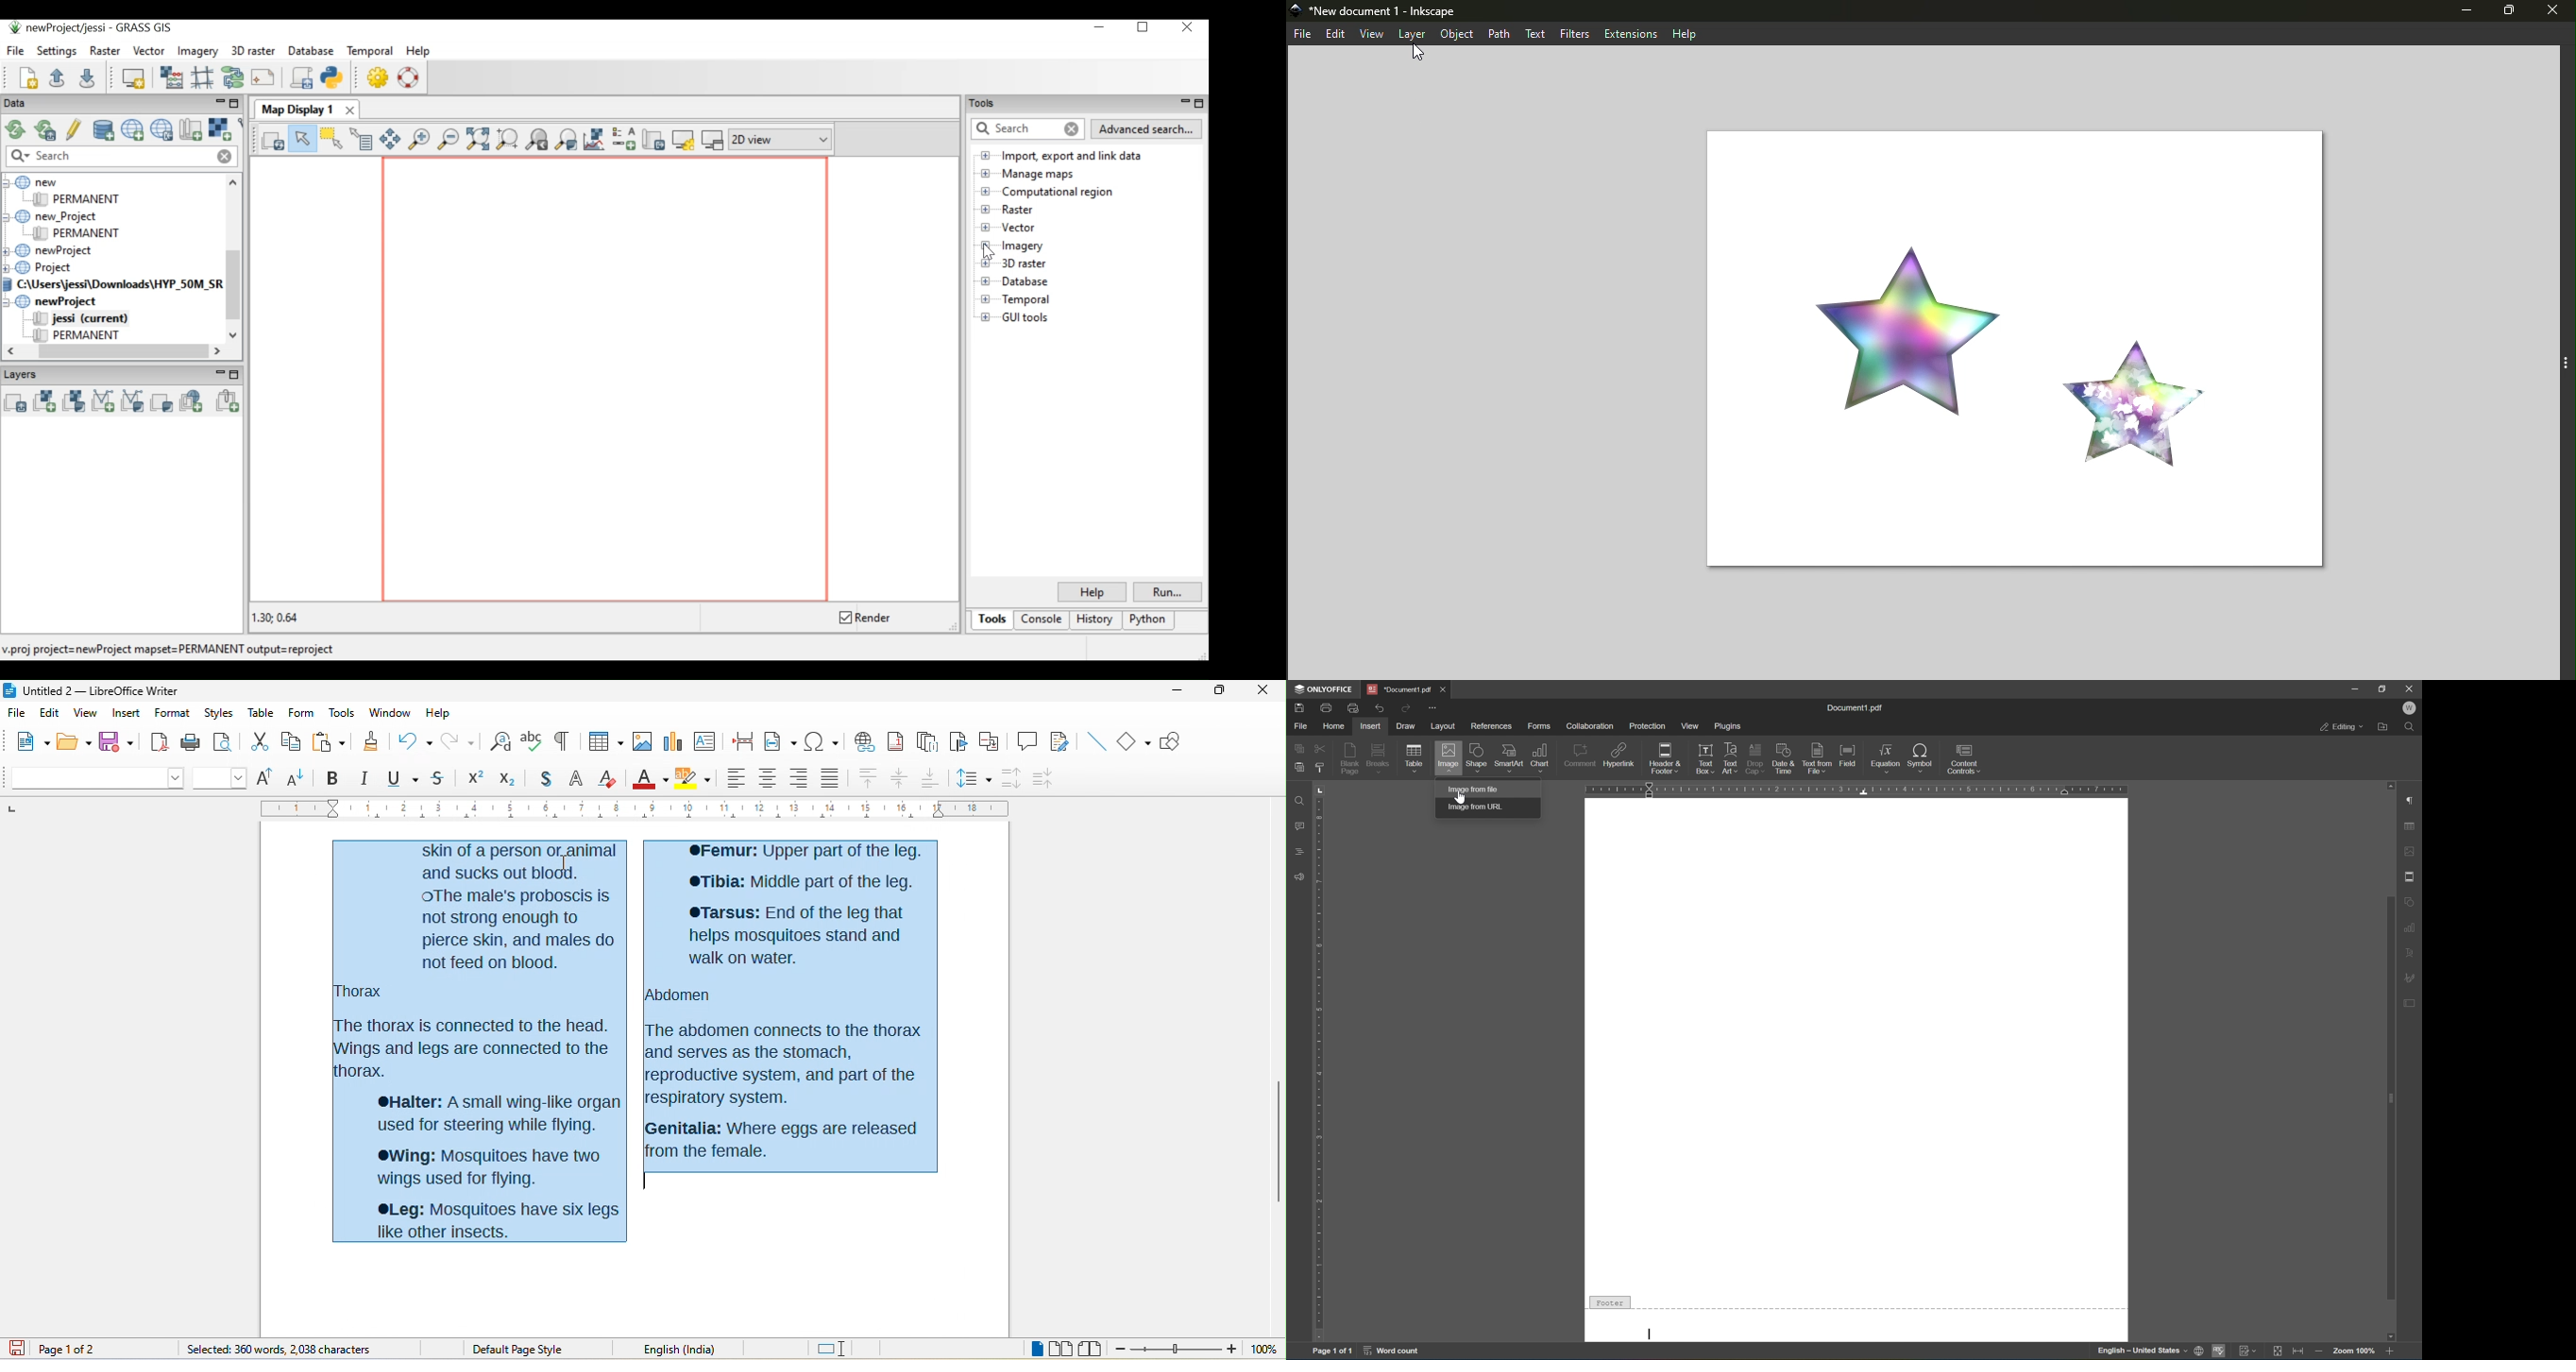 This screenshot has width=2576, height=1372. What do you see at coordinates (220, 779) in the screenshot?
I see `font size` at bounding box center [220, 779].